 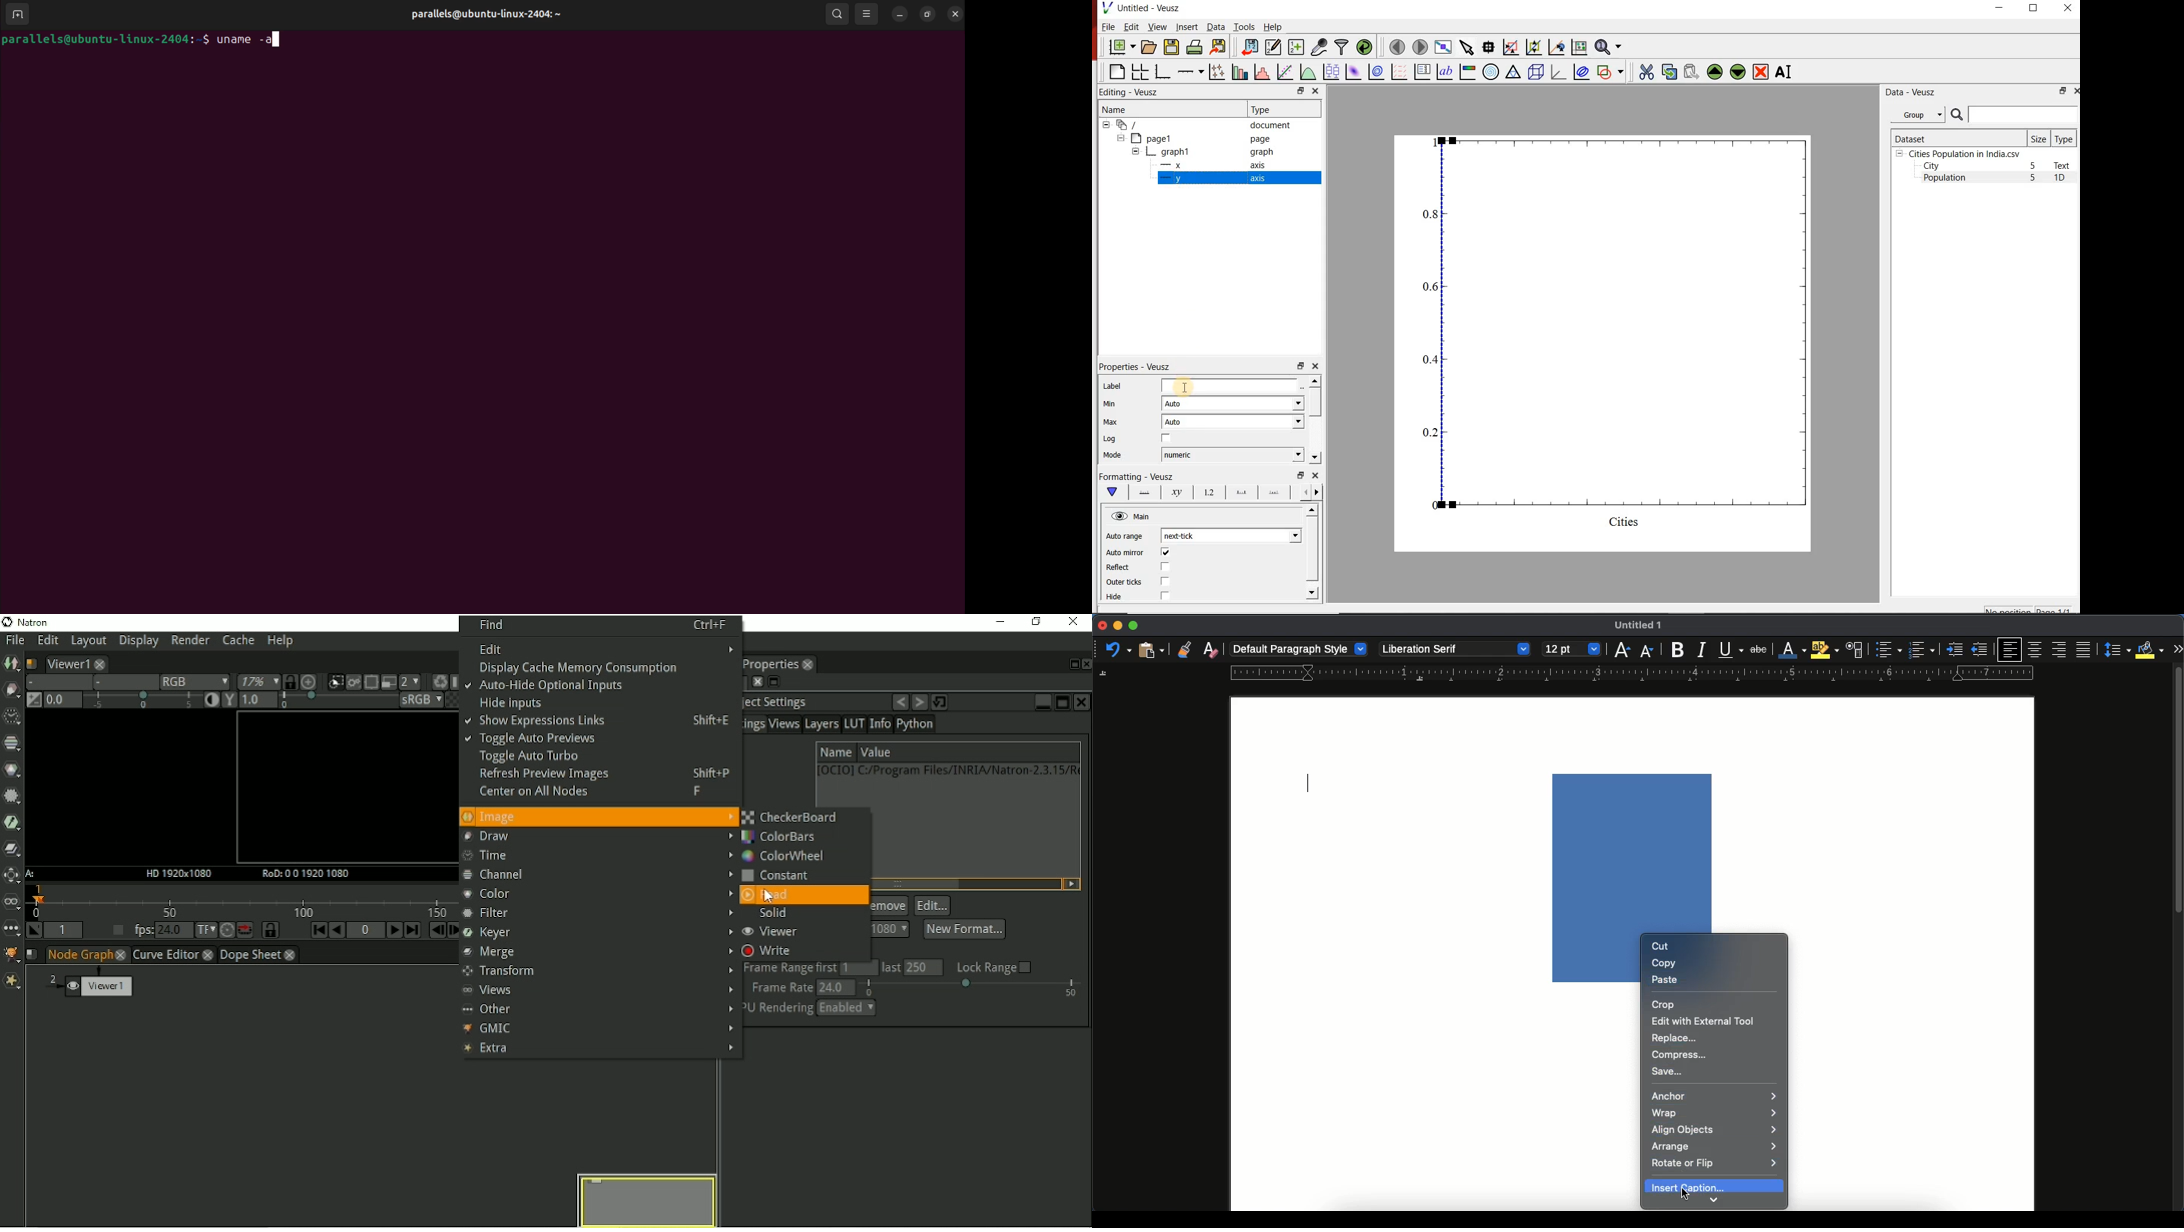 What do you see at coordinates (1640, 625) in the screenshot?
I see `Untiled 1 - name` at bounding box center [1640, 625].